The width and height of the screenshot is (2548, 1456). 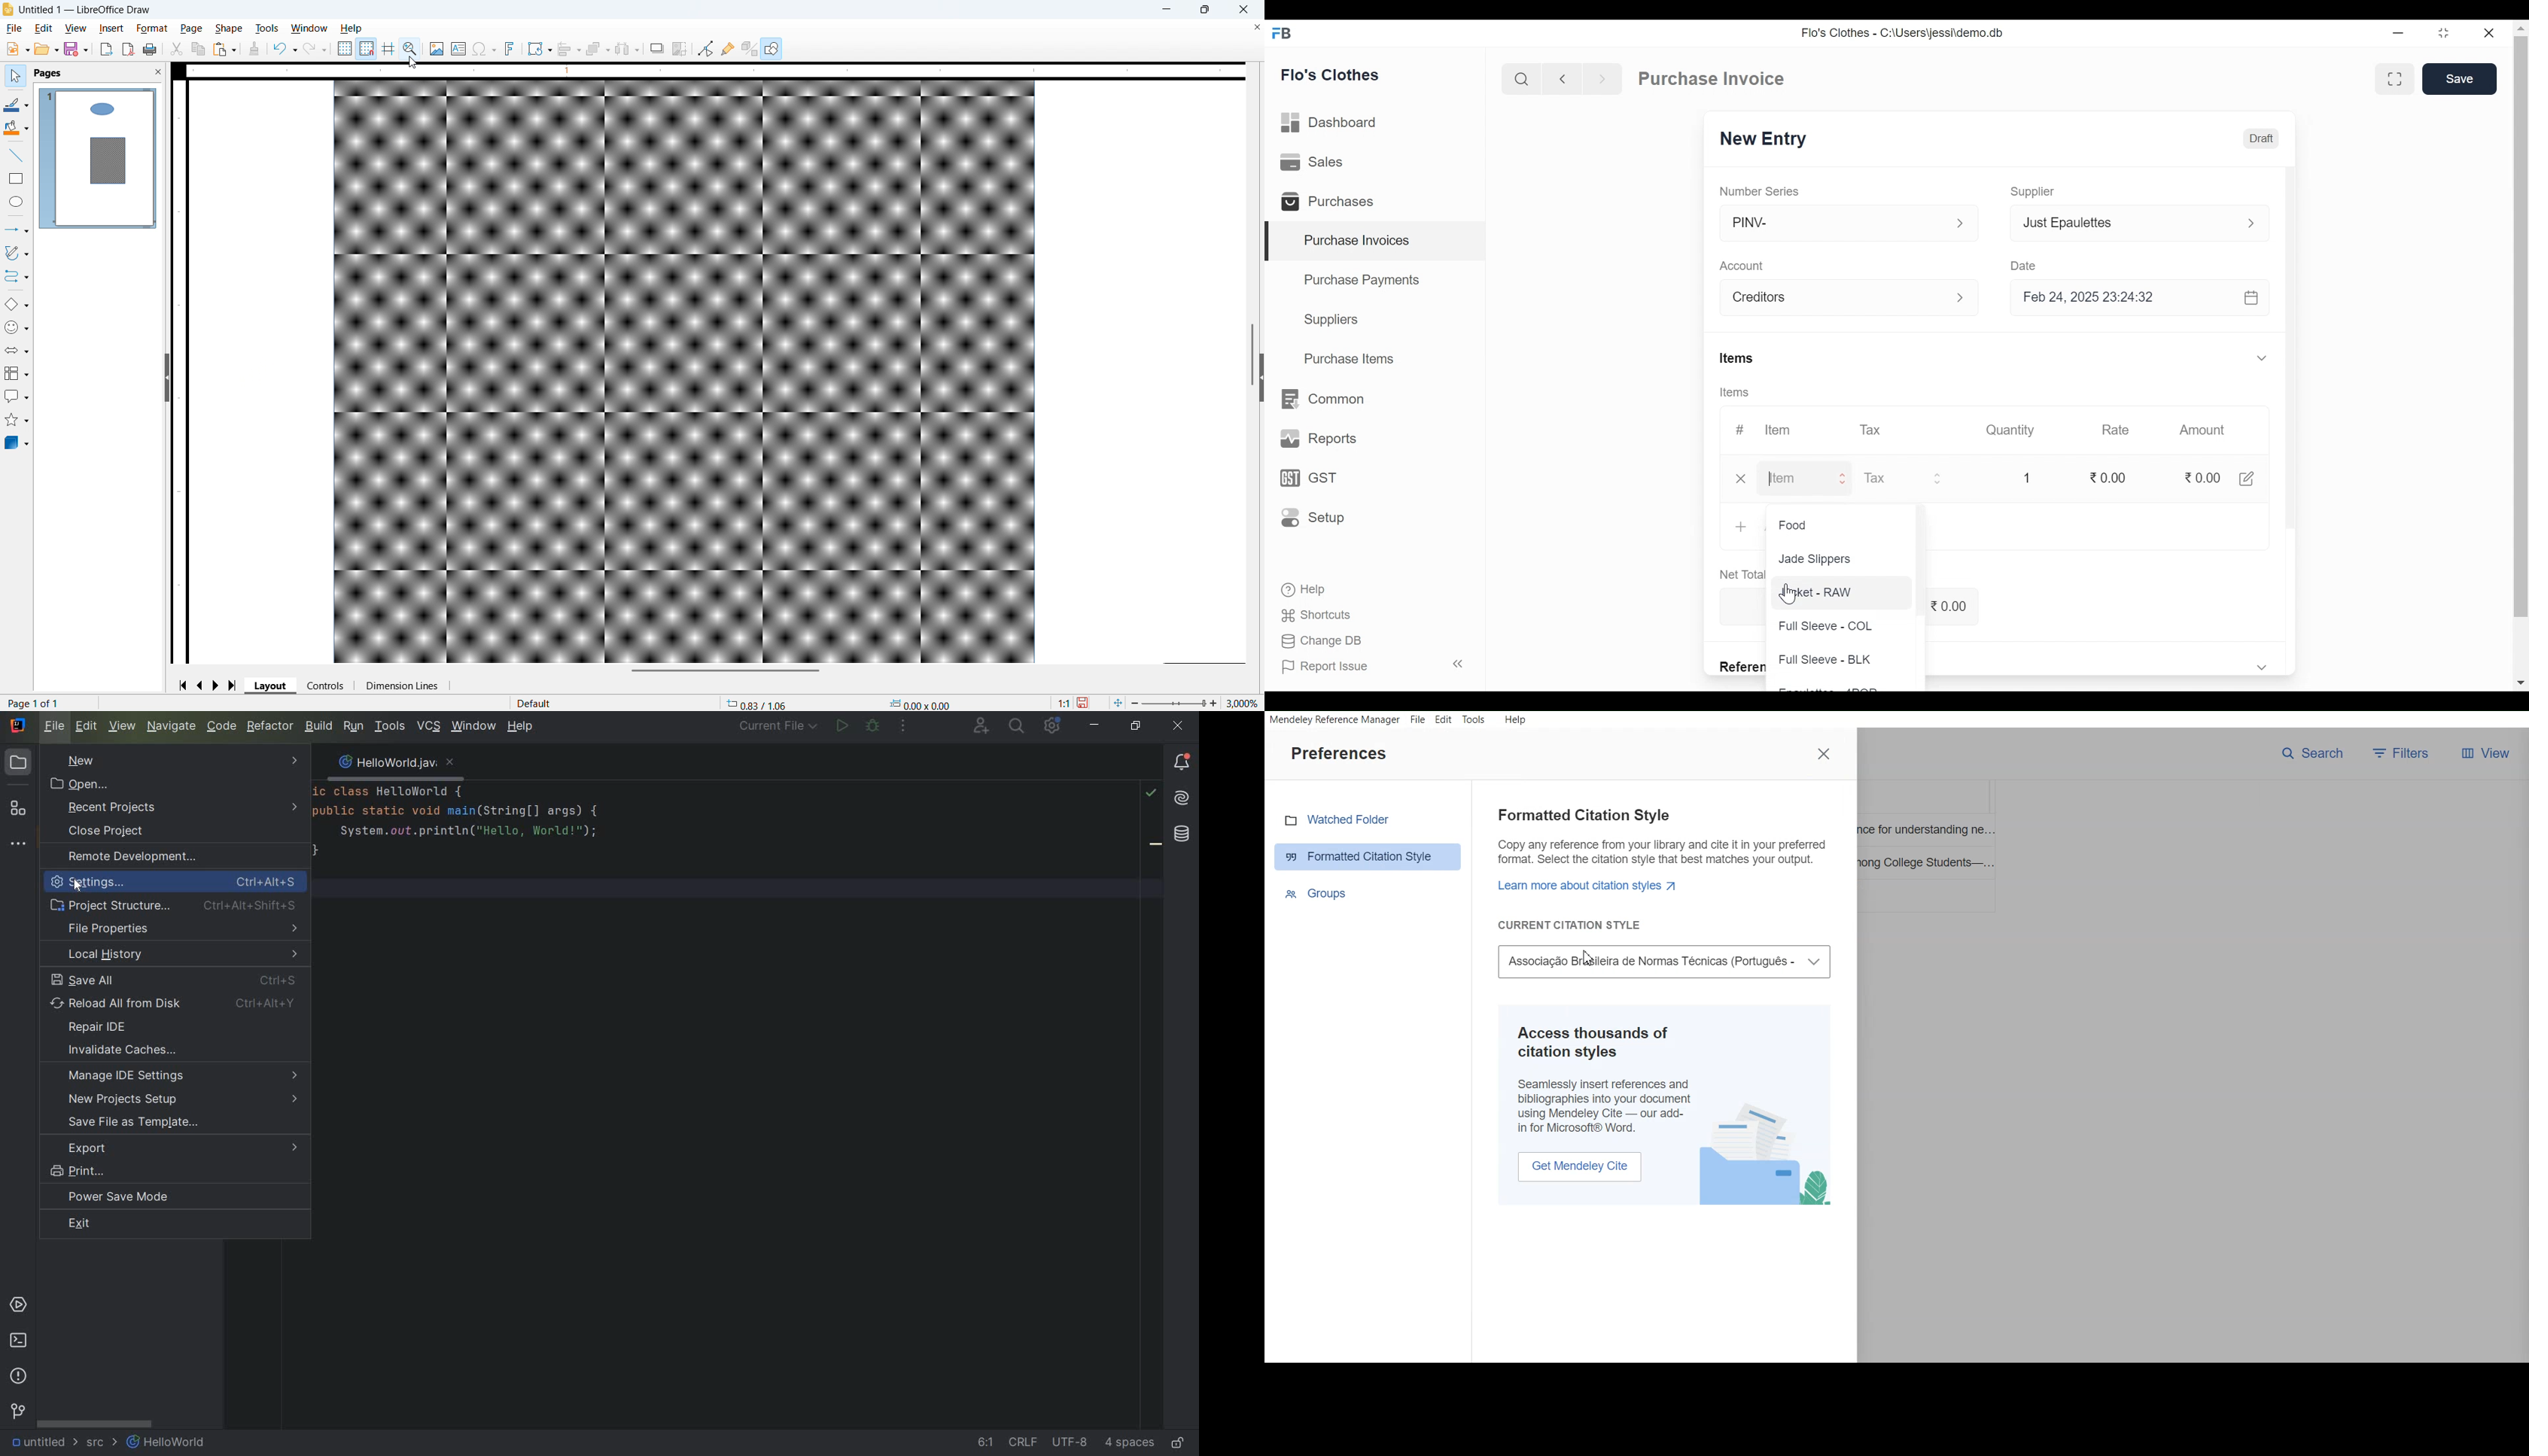 I want to click on Help , so click(x=352, y=29).